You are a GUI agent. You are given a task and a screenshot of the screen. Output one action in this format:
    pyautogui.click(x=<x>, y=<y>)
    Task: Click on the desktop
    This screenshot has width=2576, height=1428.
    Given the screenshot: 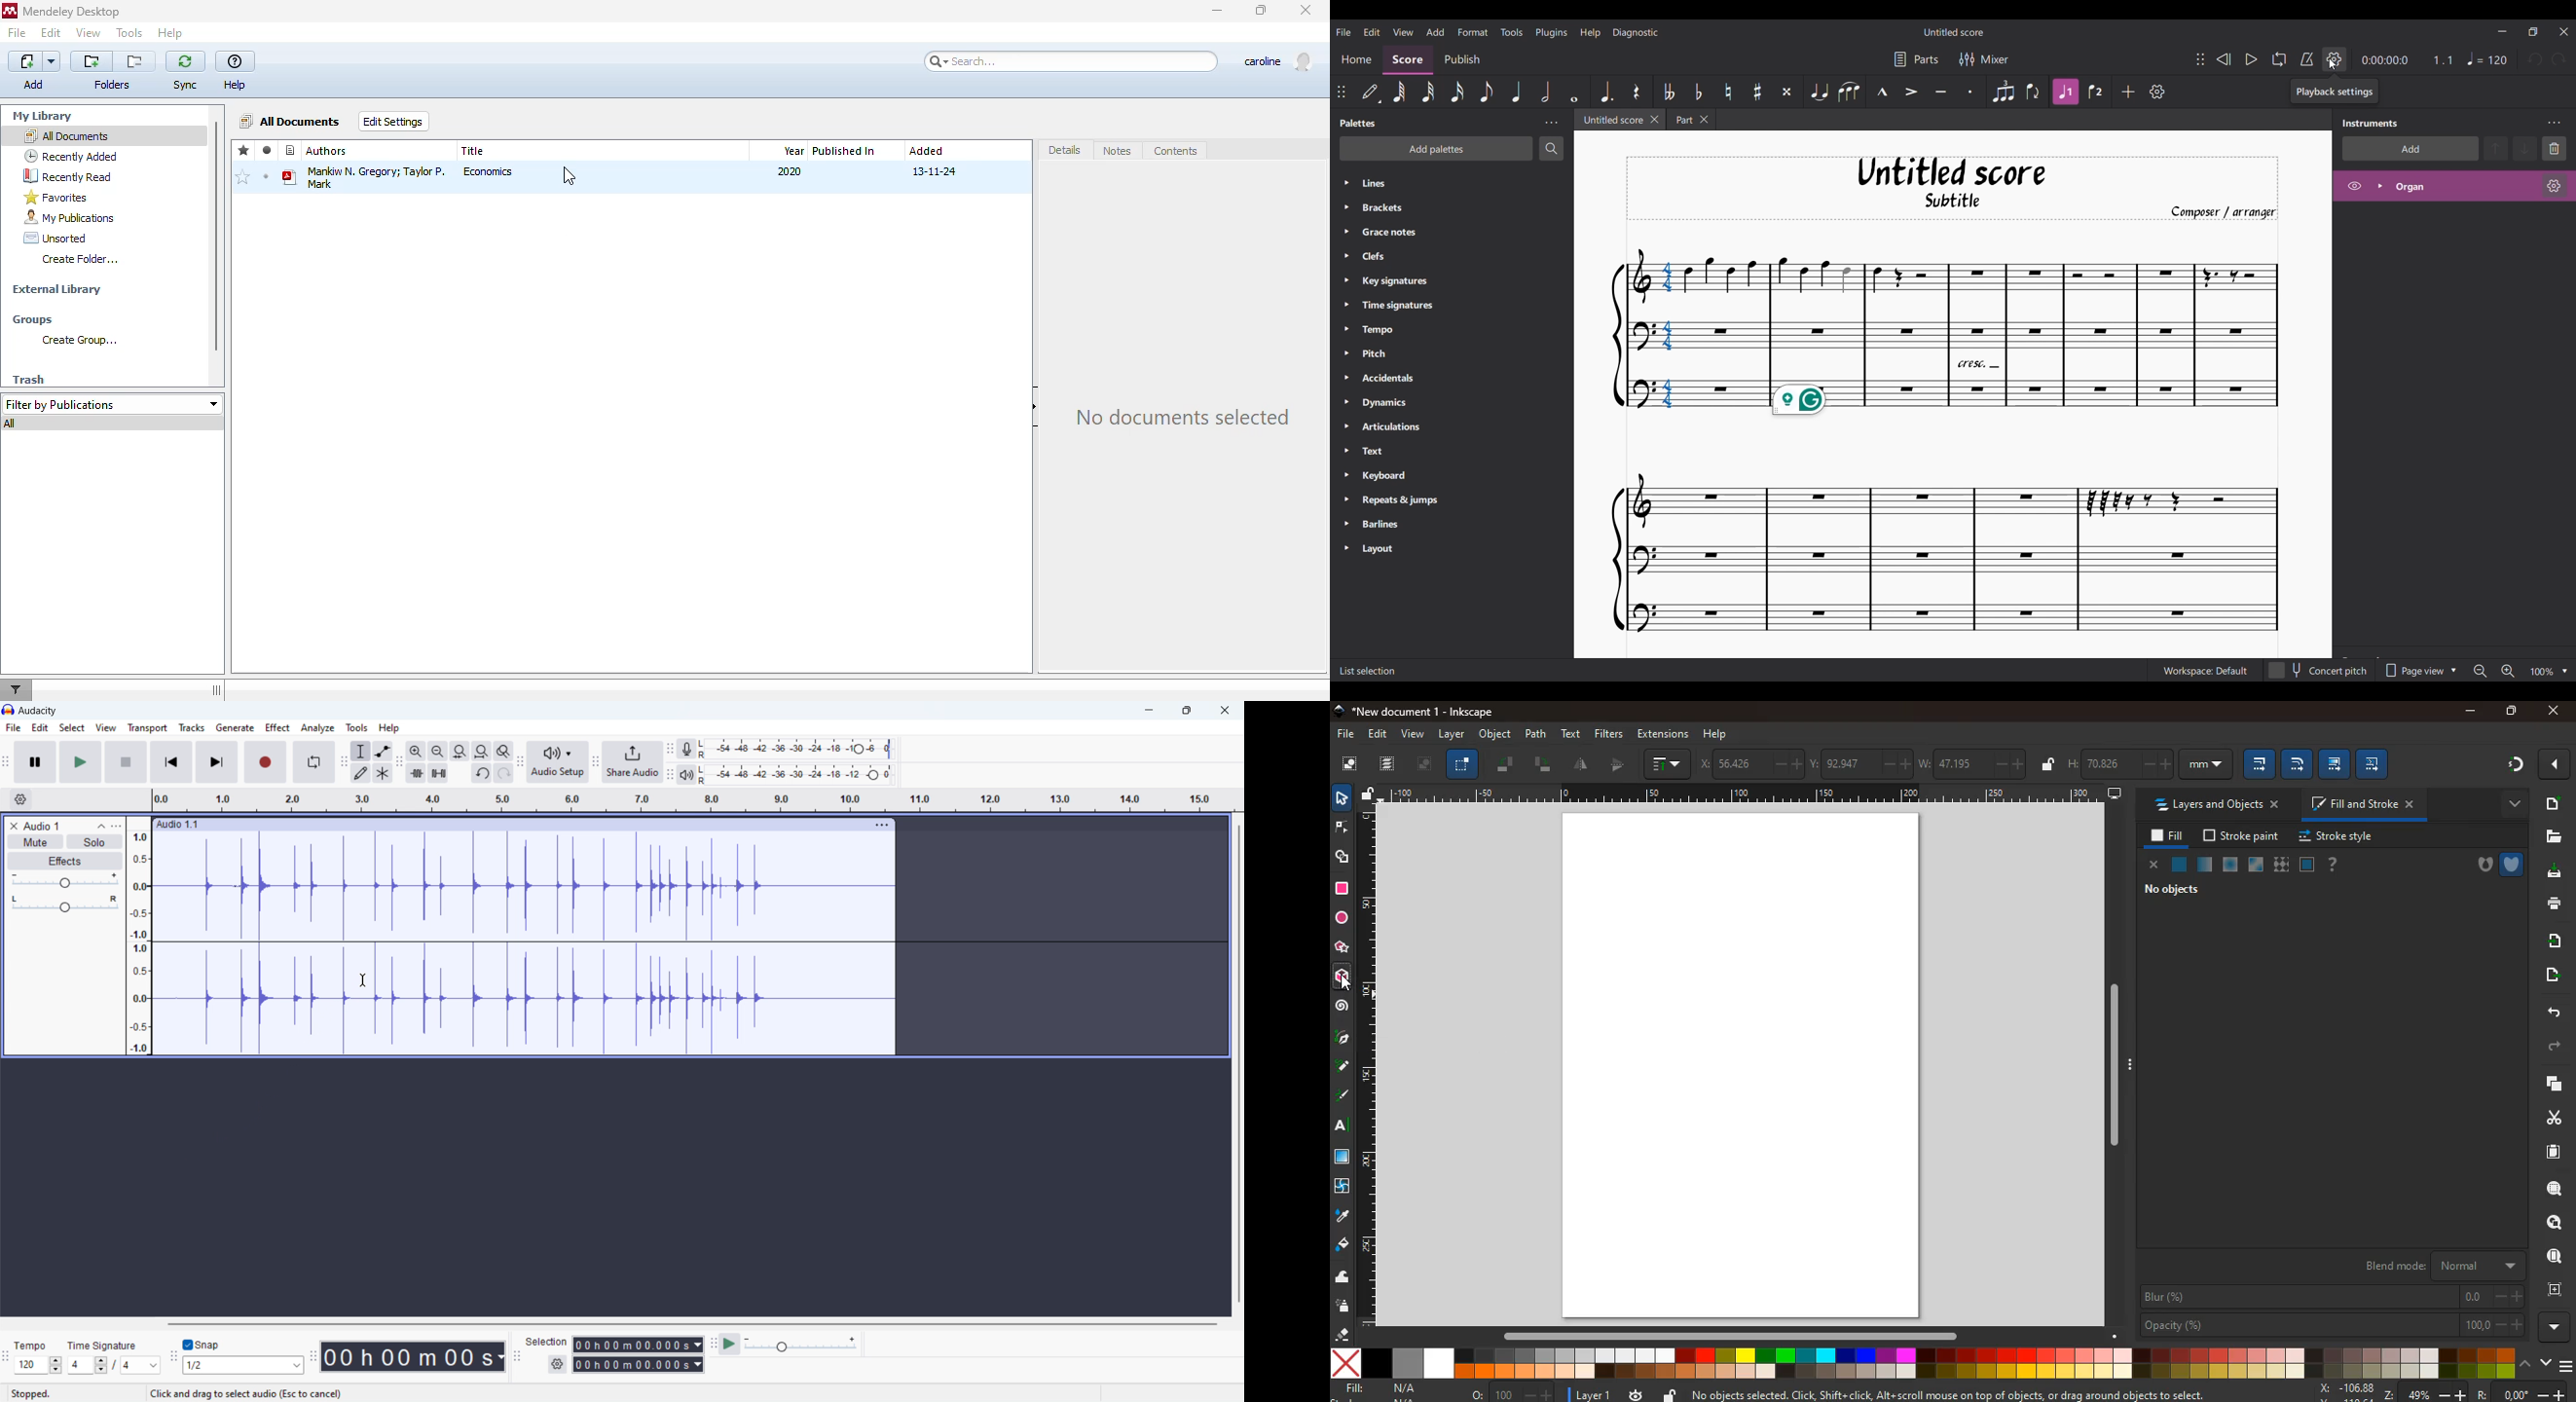 What is the action you would take?
    pyautogui.click(x=2115, y=794)
    